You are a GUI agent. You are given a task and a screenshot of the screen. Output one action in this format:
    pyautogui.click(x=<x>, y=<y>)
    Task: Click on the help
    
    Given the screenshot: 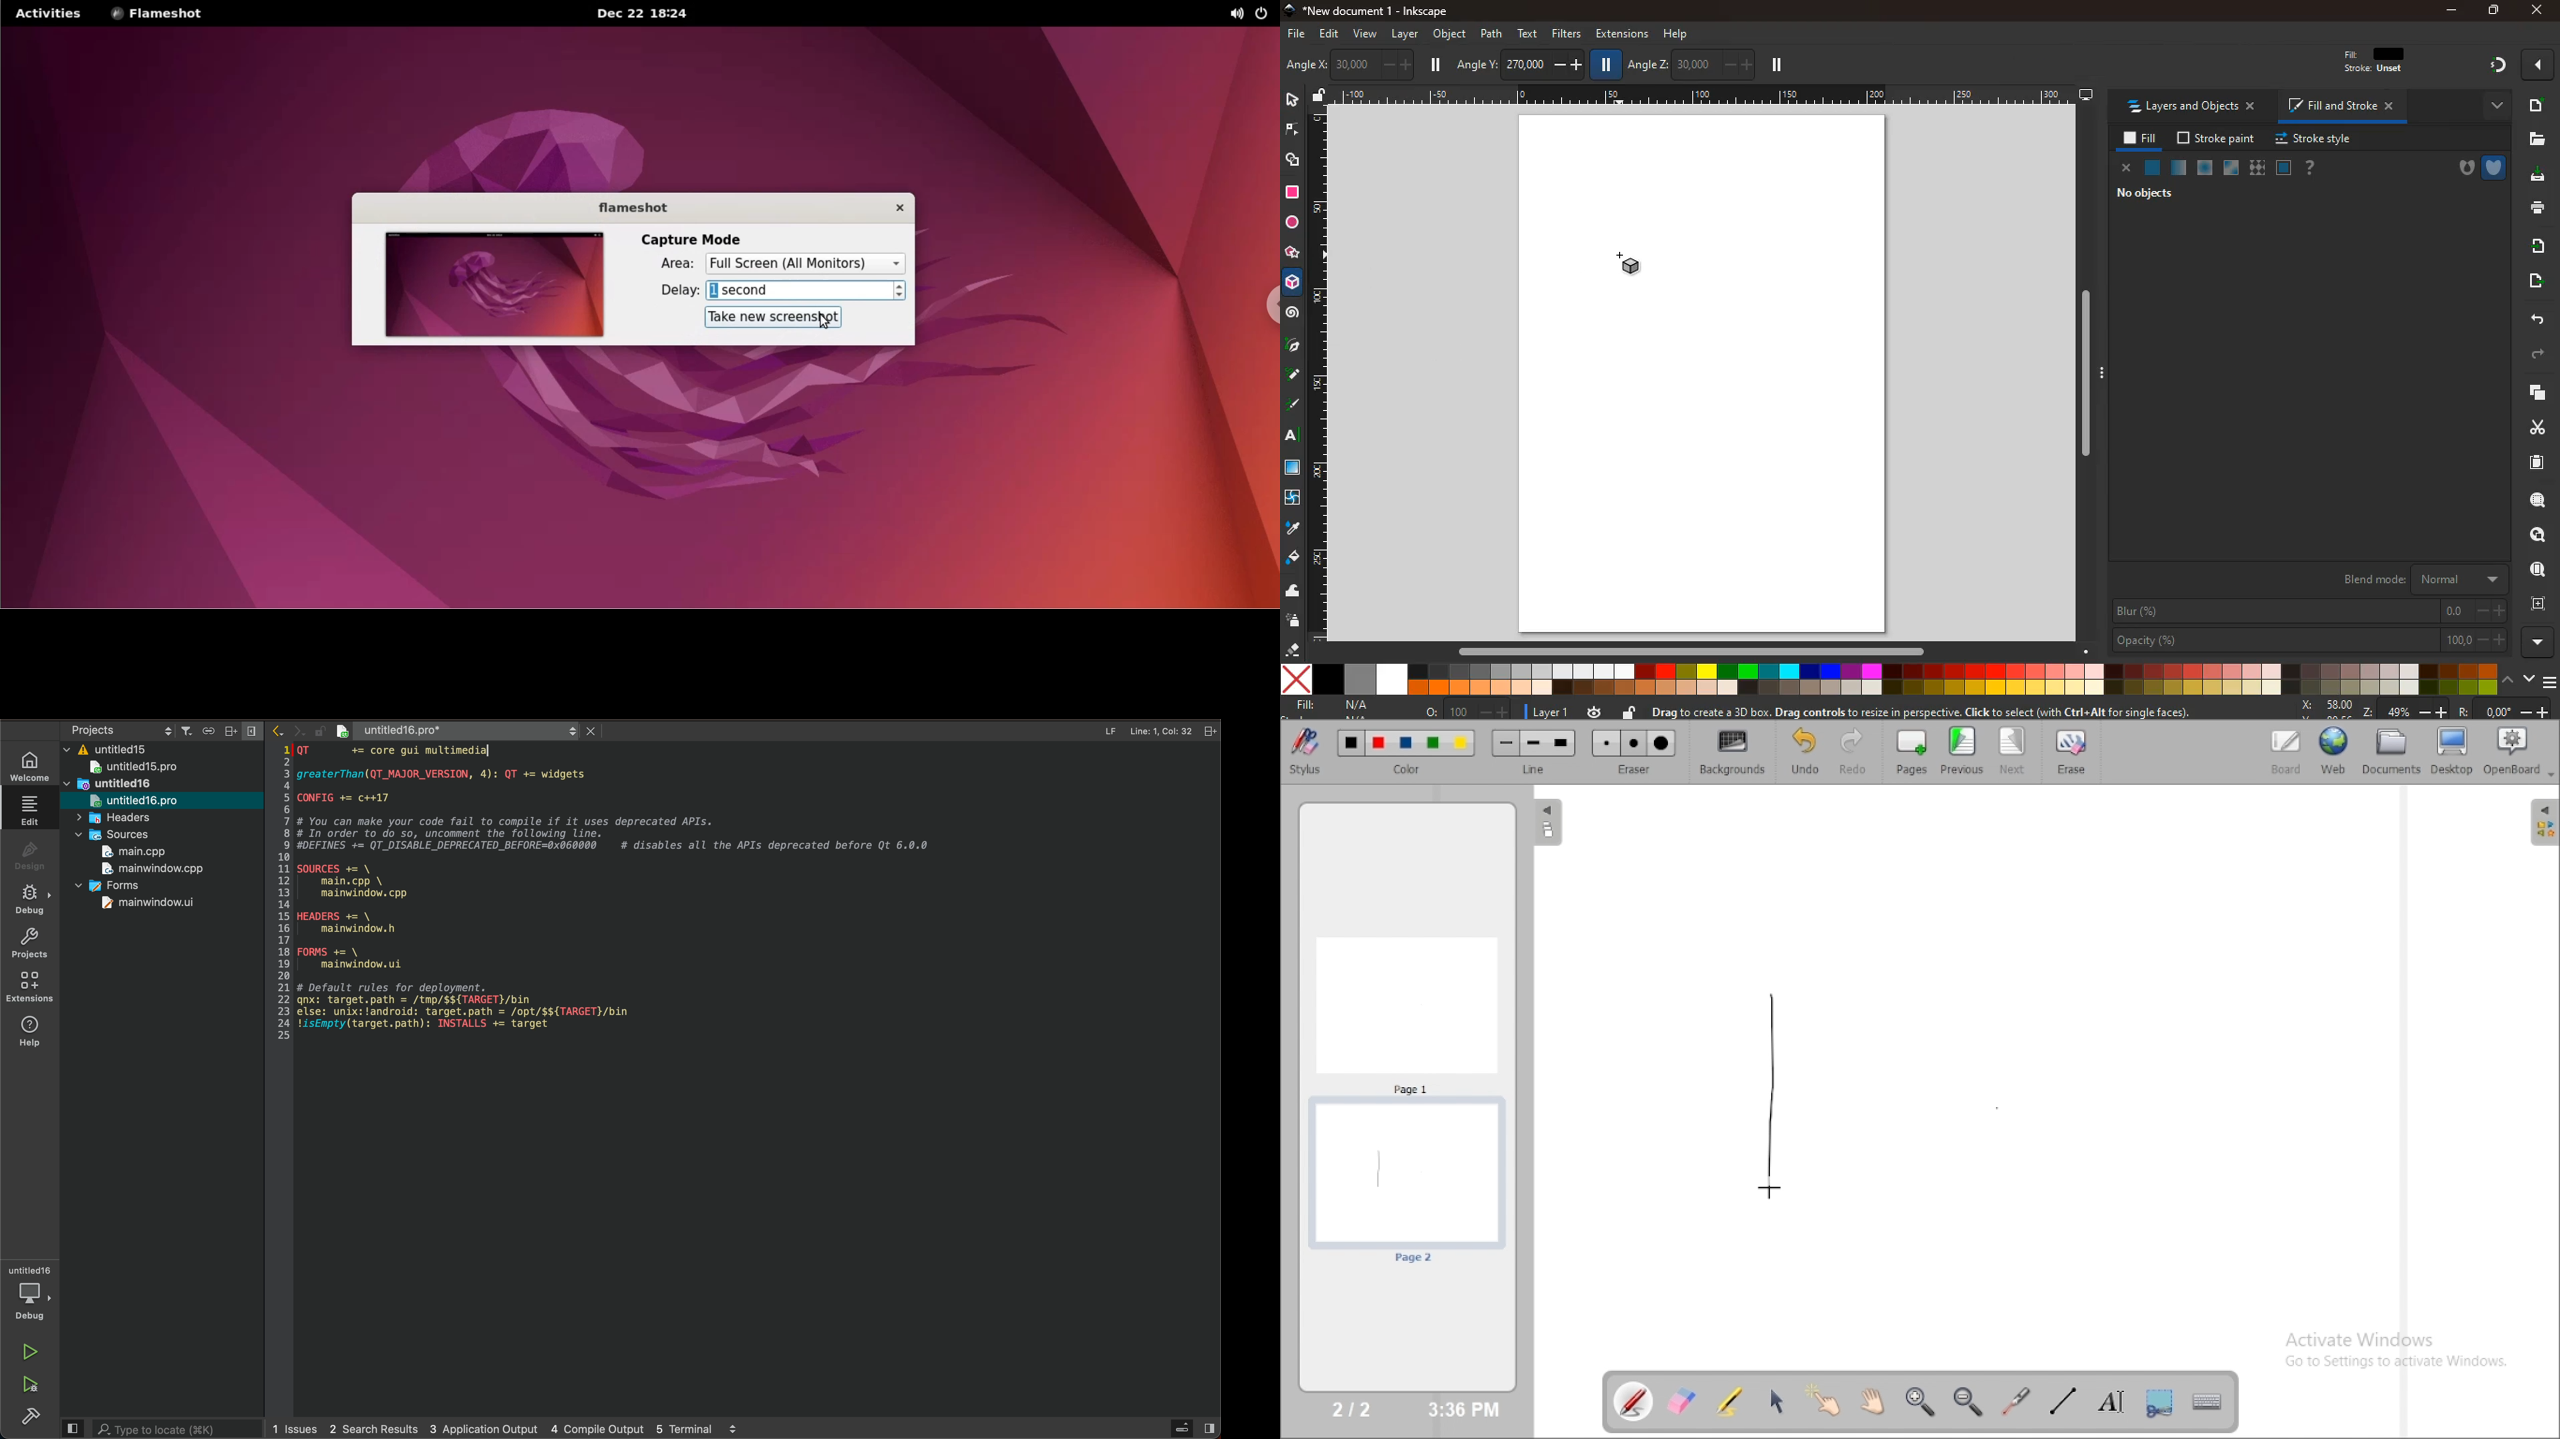 What is the action you would take?
    pyautogui.click(x=32, y=1031)
    